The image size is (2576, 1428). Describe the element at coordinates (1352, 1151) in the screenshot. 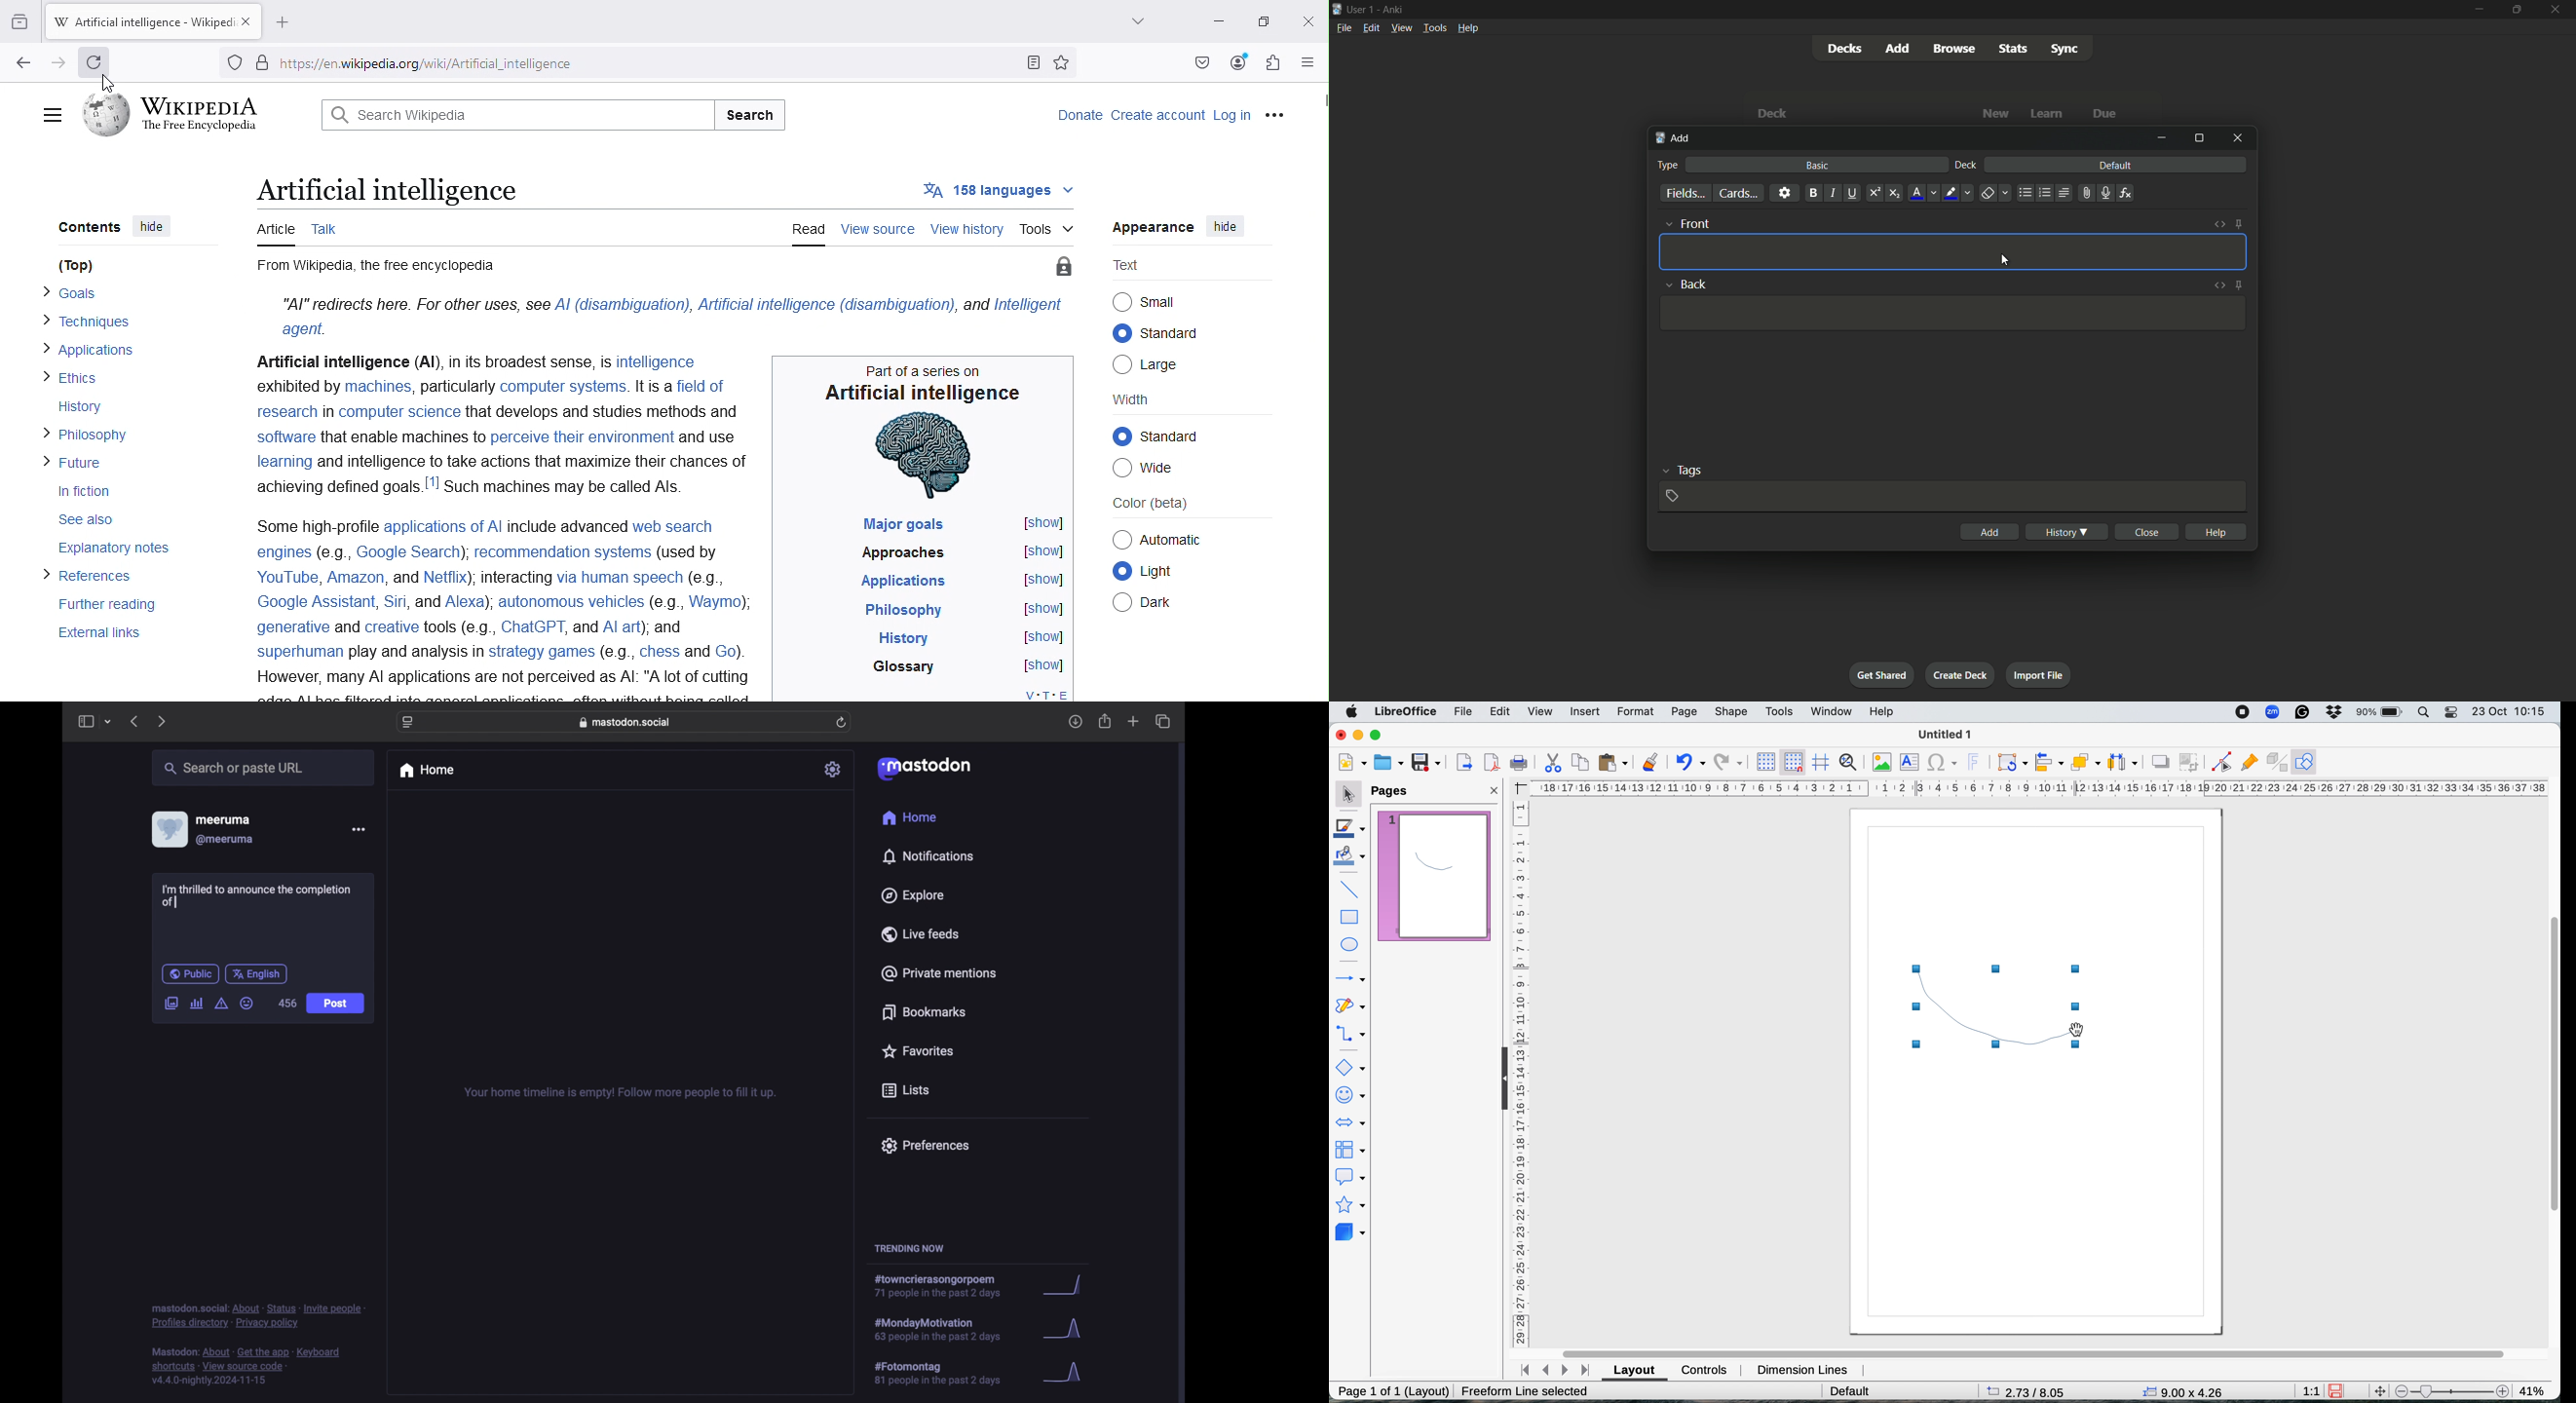

I see `flowchart` at that location.